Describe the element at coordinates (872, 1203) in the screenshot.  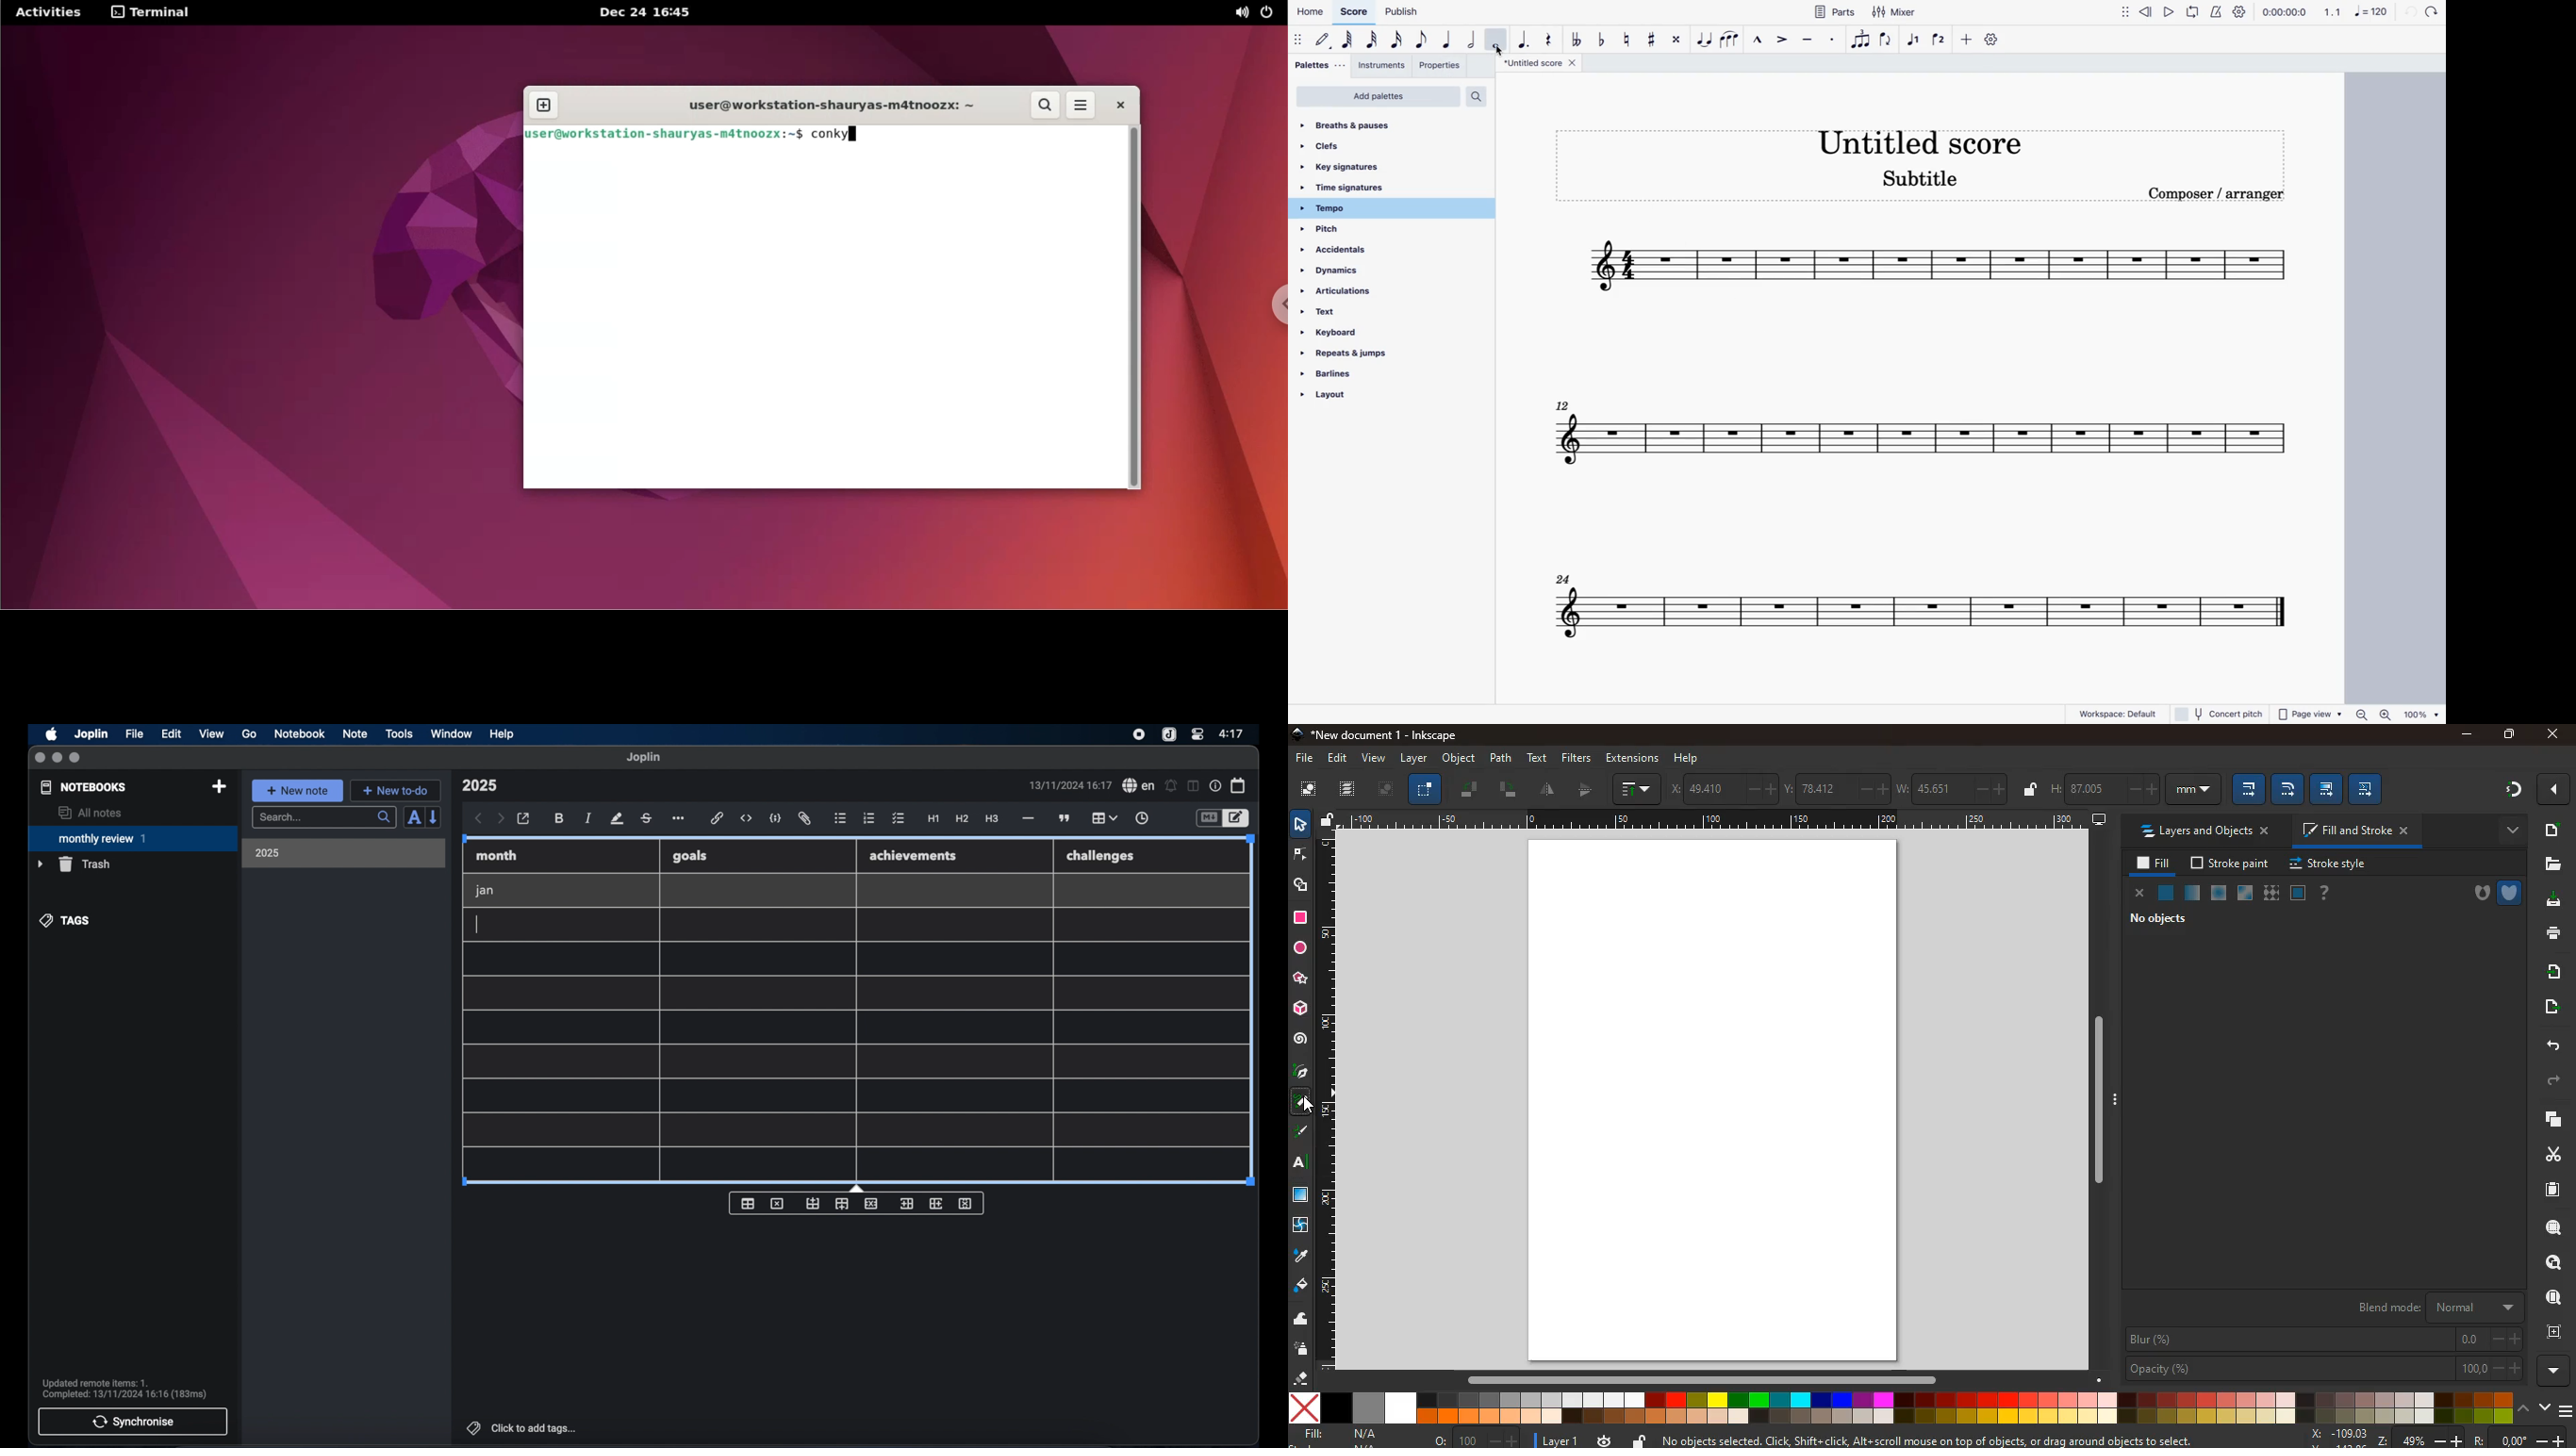
I see `delete row` at that location.